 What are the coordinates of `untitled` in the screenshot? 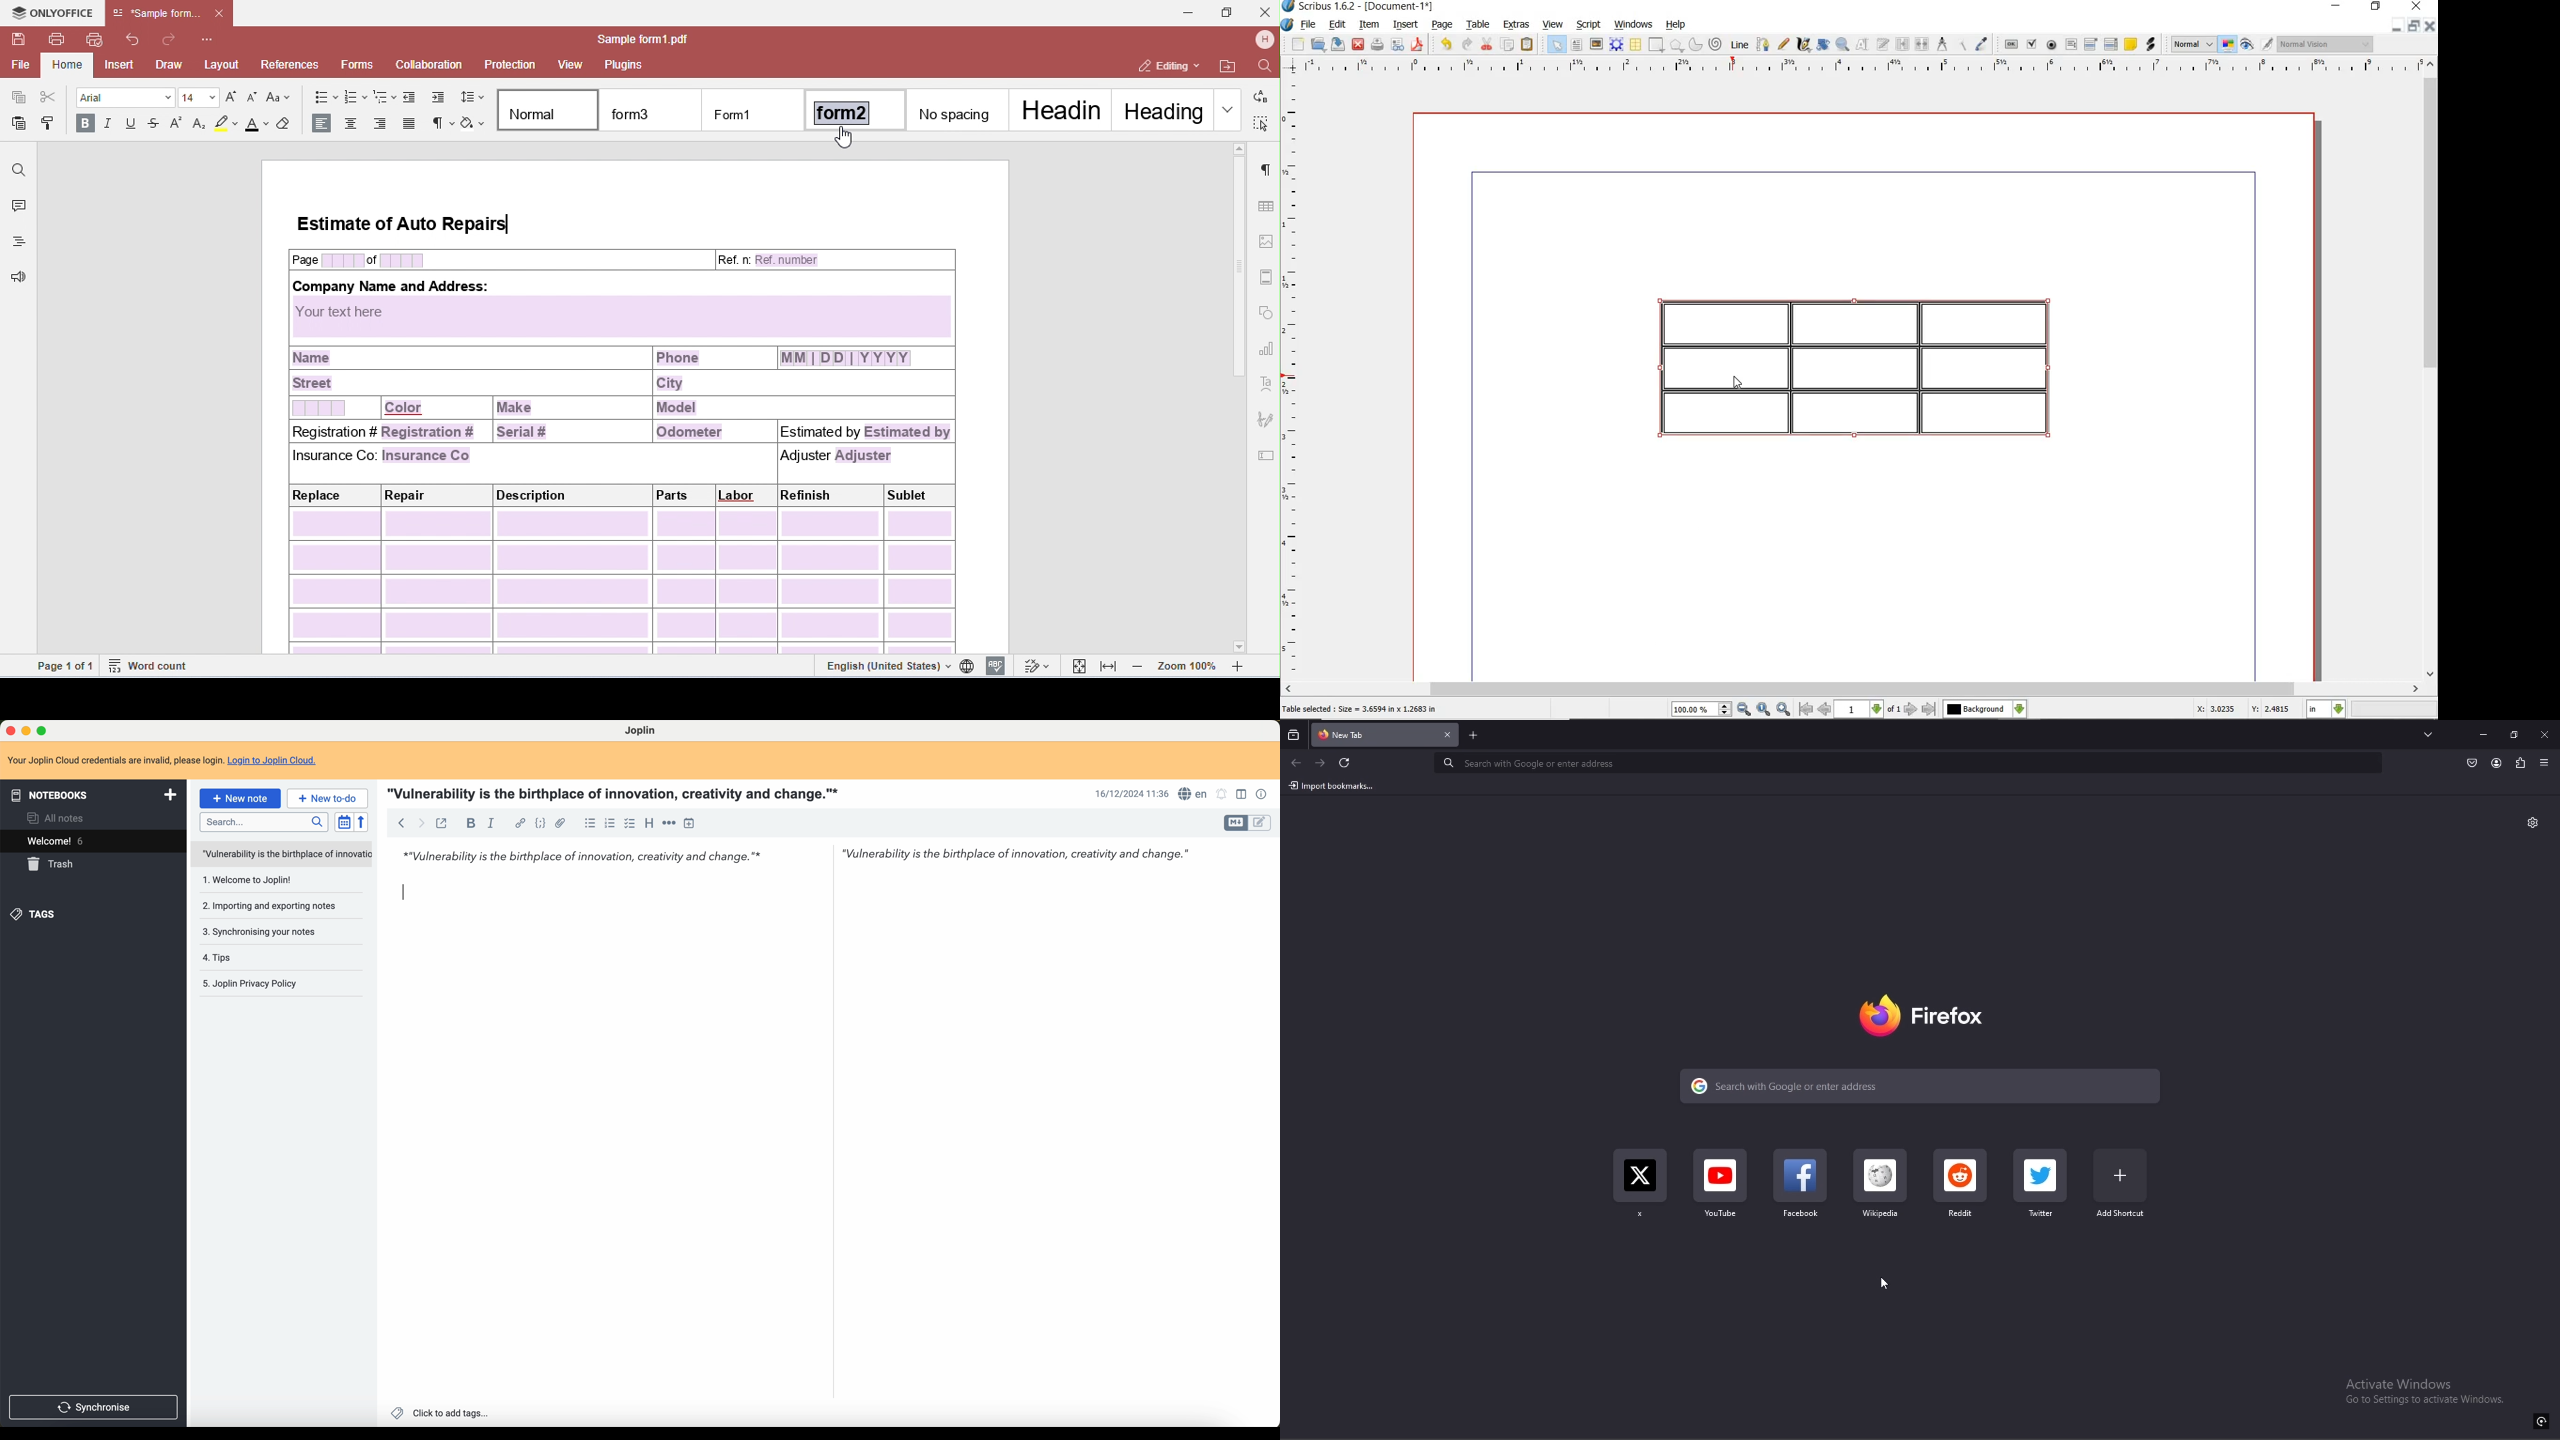 It's located at (281, 855).